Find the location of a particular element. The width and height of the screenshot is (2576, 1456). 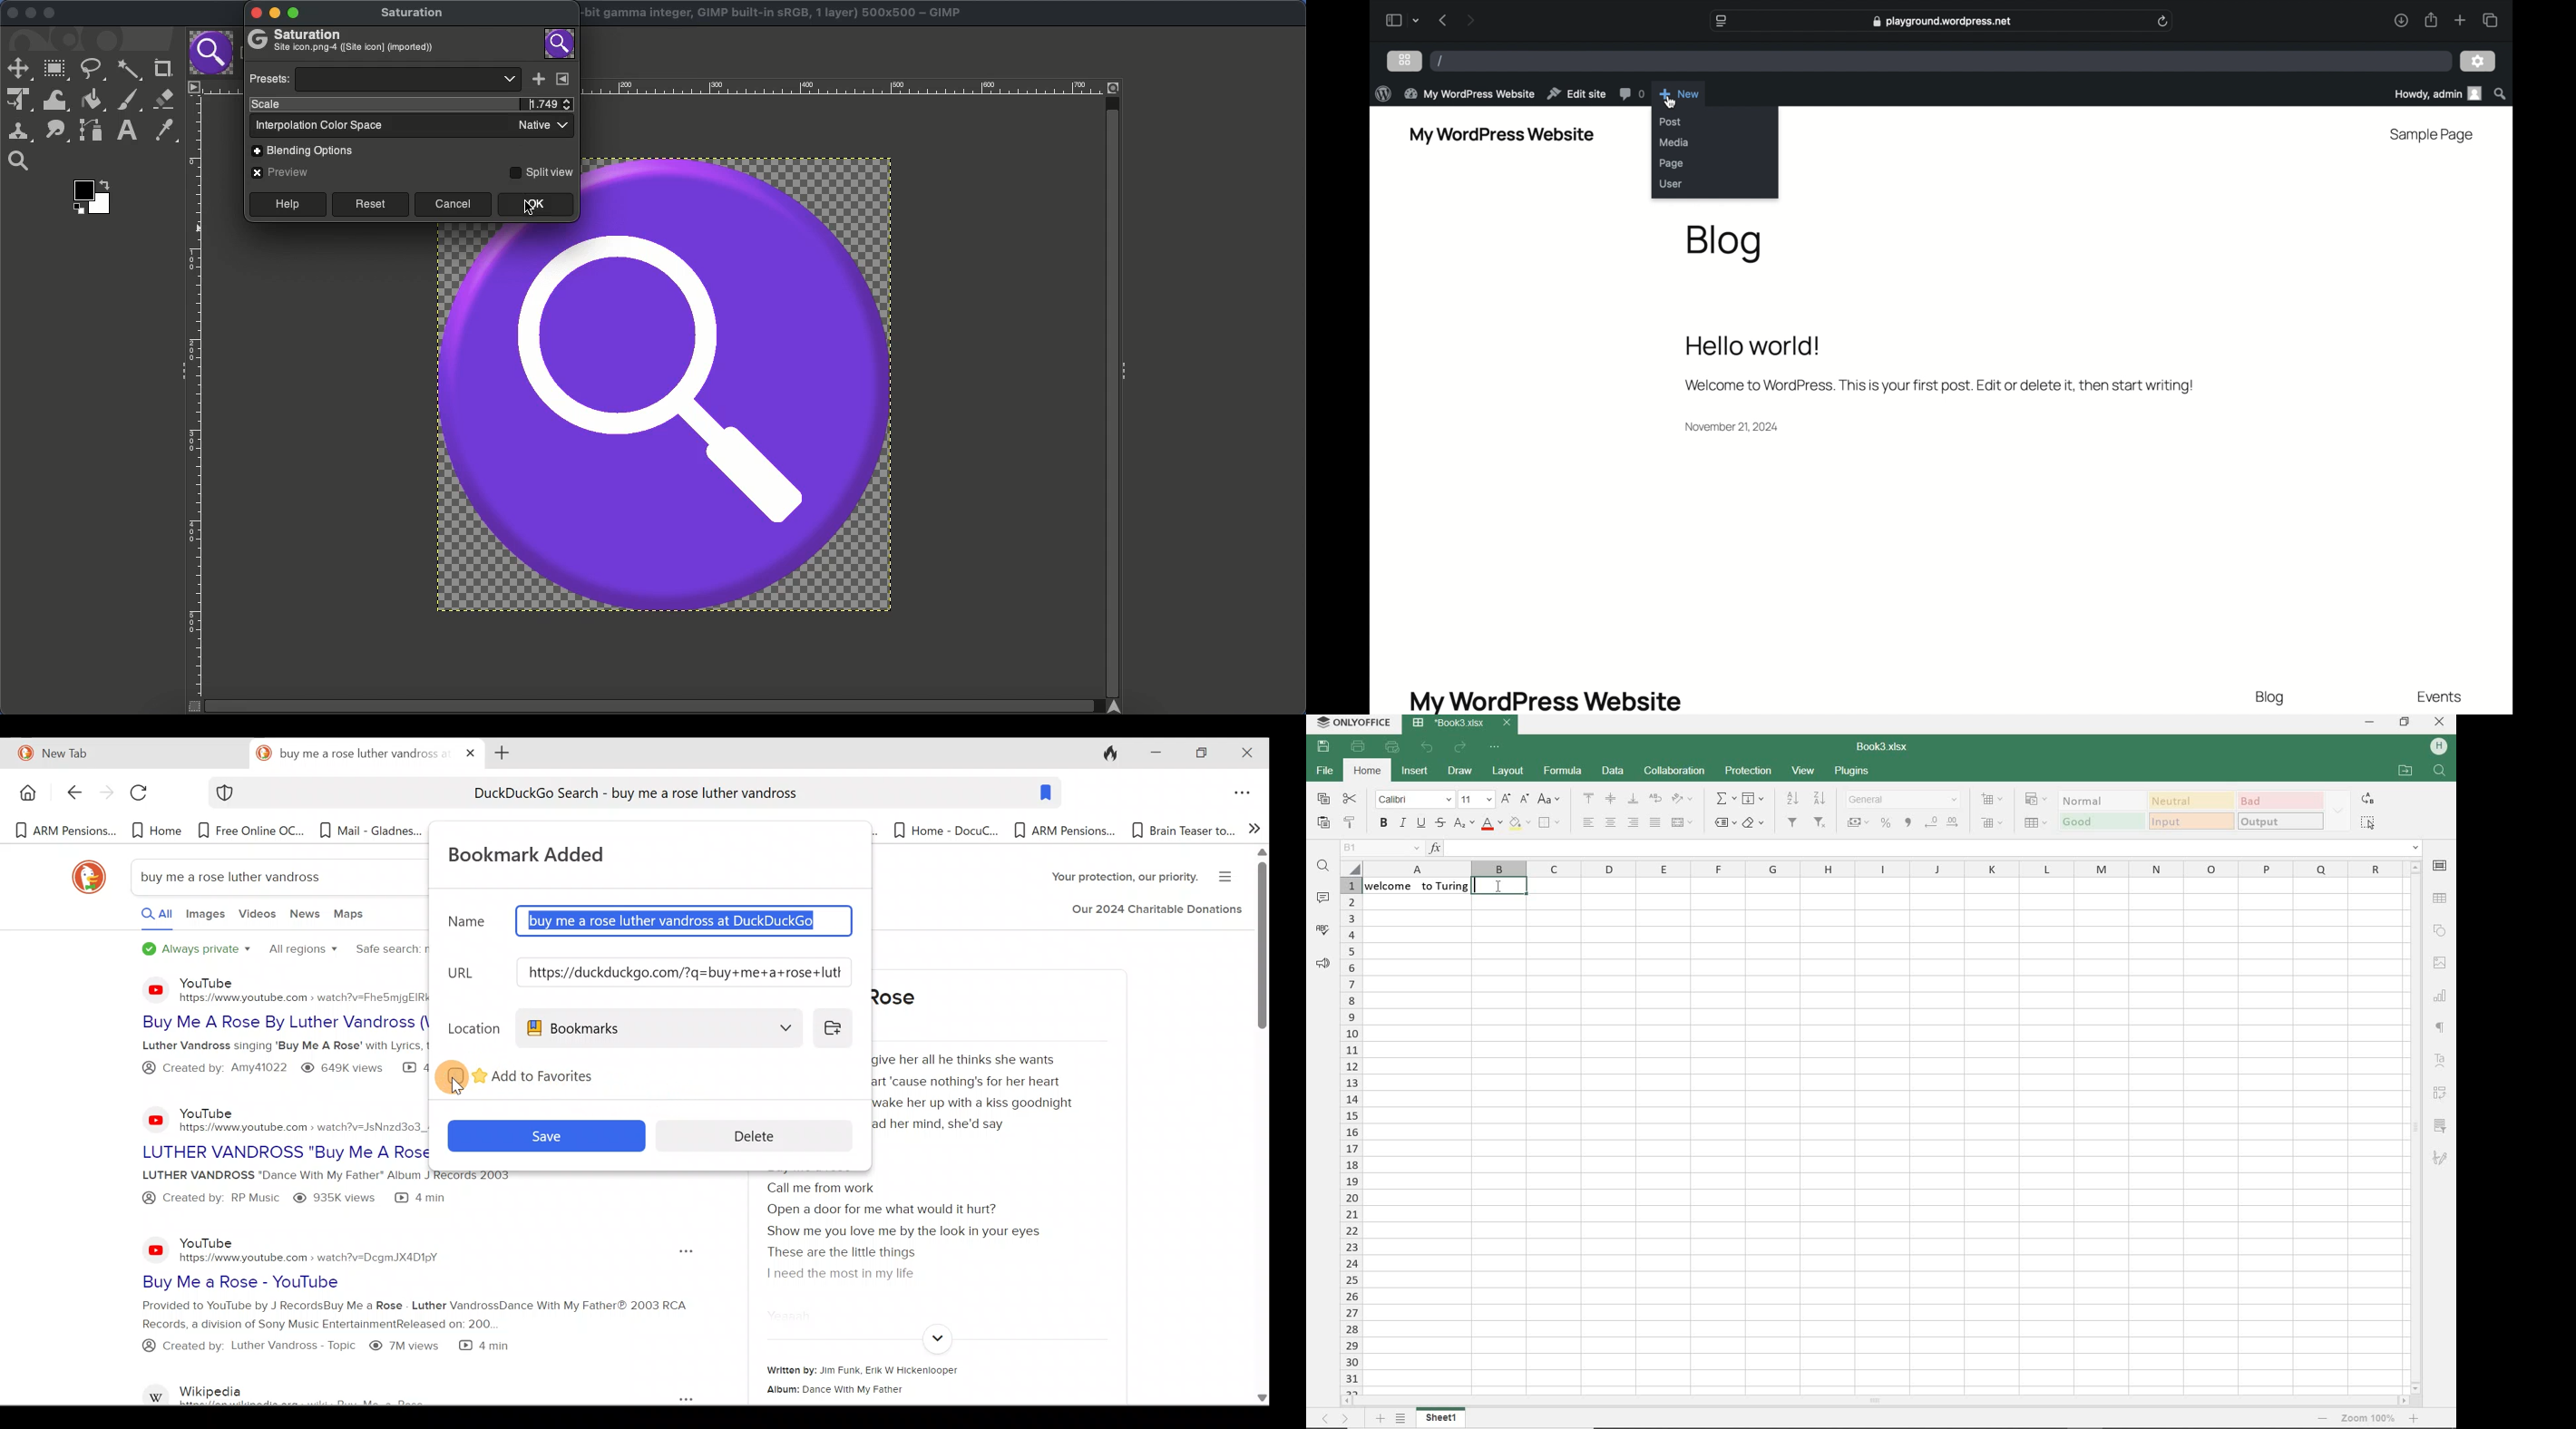

scrollbar is located at coordinates (1875, 1401).